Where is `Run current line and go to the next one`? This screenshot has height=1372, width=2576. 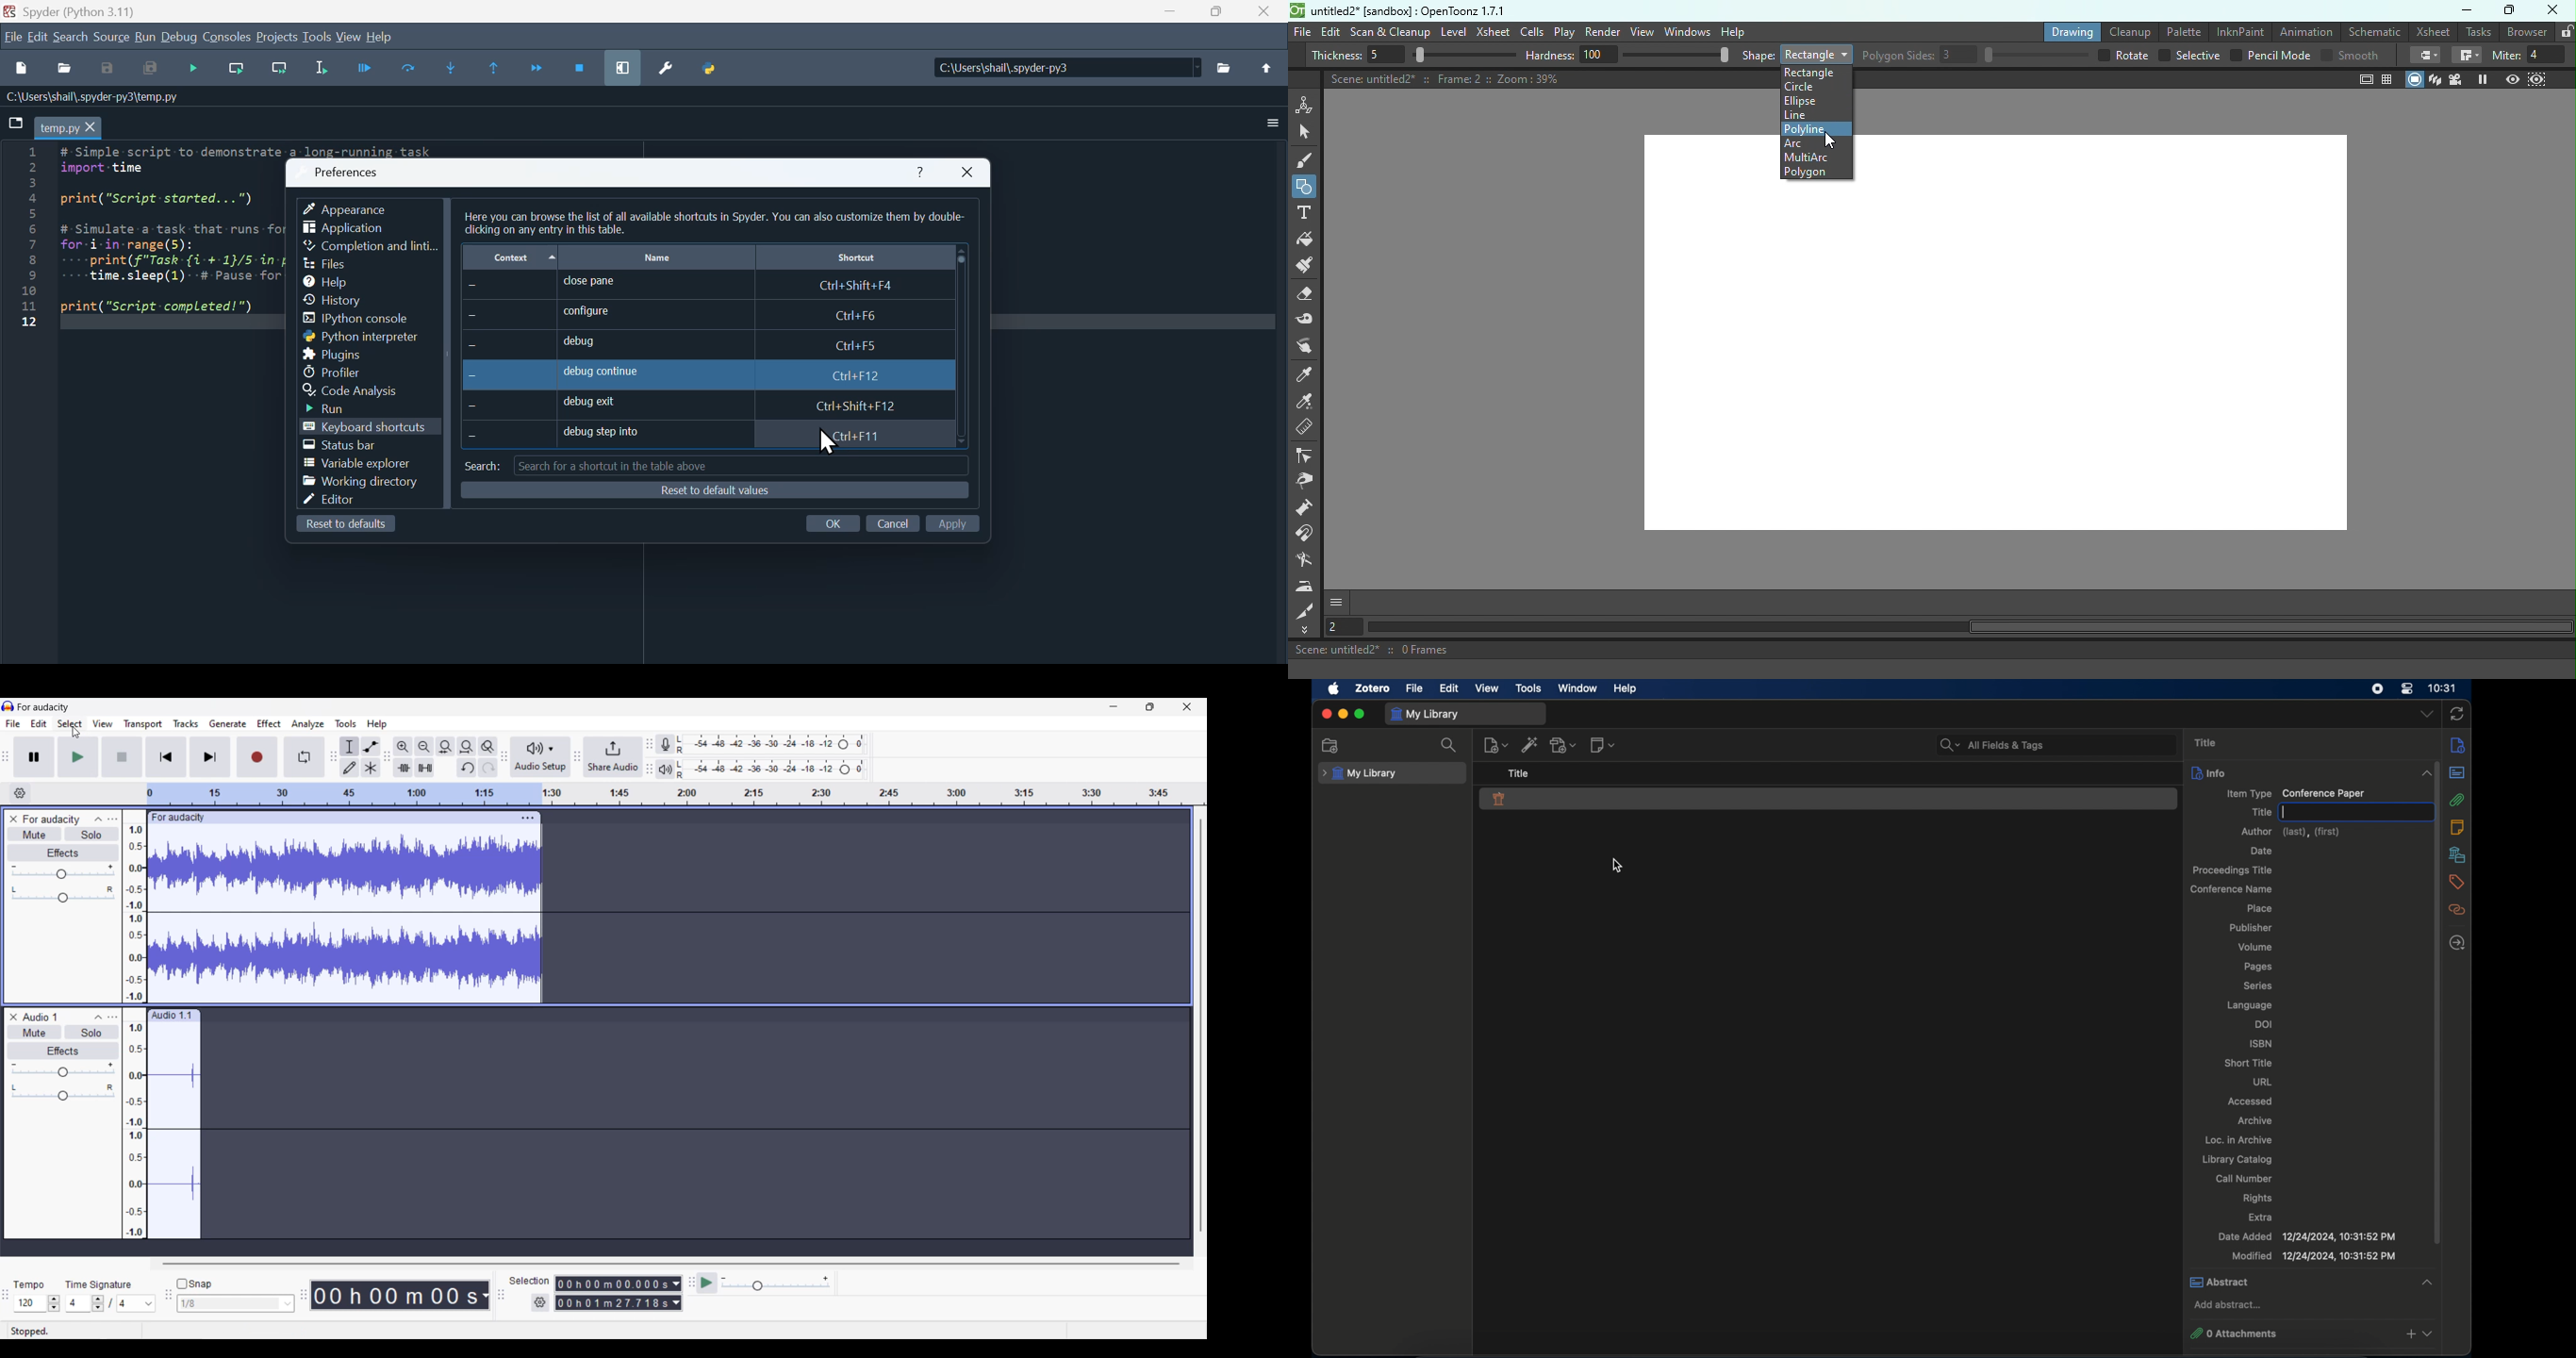 Run current line and go to the next one is located at coordinates (280, 70).